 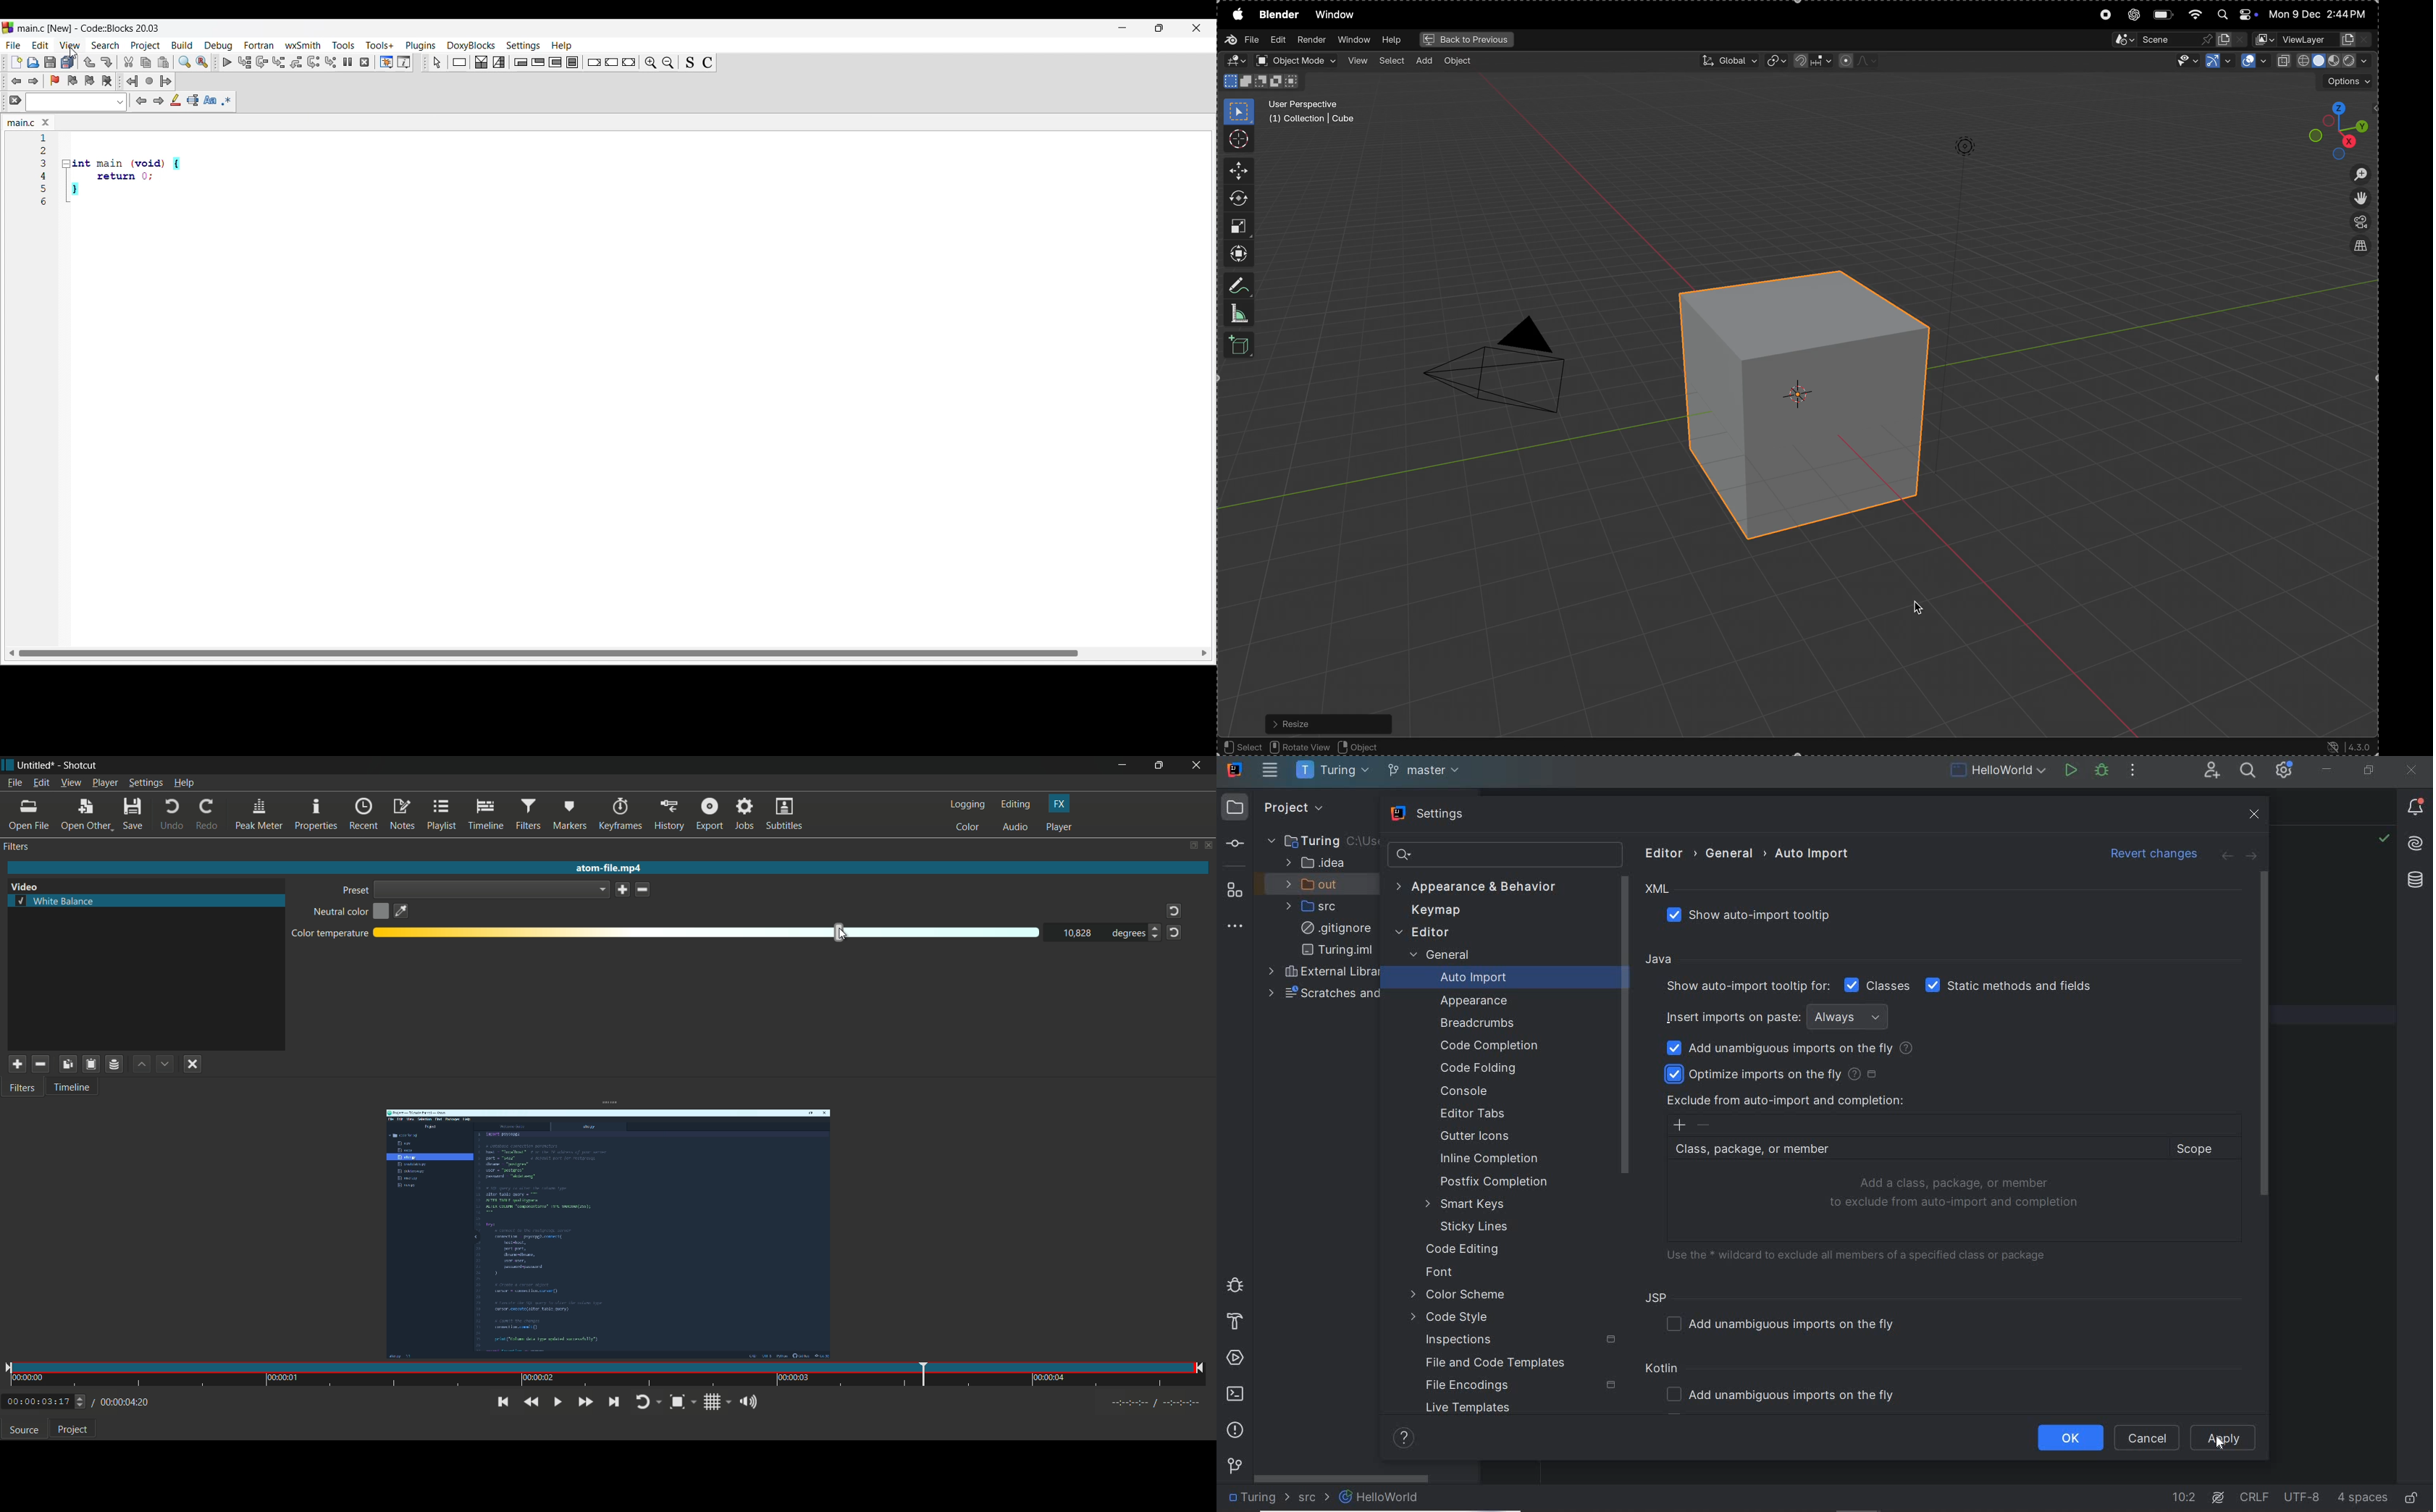 What do you see at coordinates (2224, 1438) in the screenshot?
I see `APPLY` at bounding box center [2224, 1438].